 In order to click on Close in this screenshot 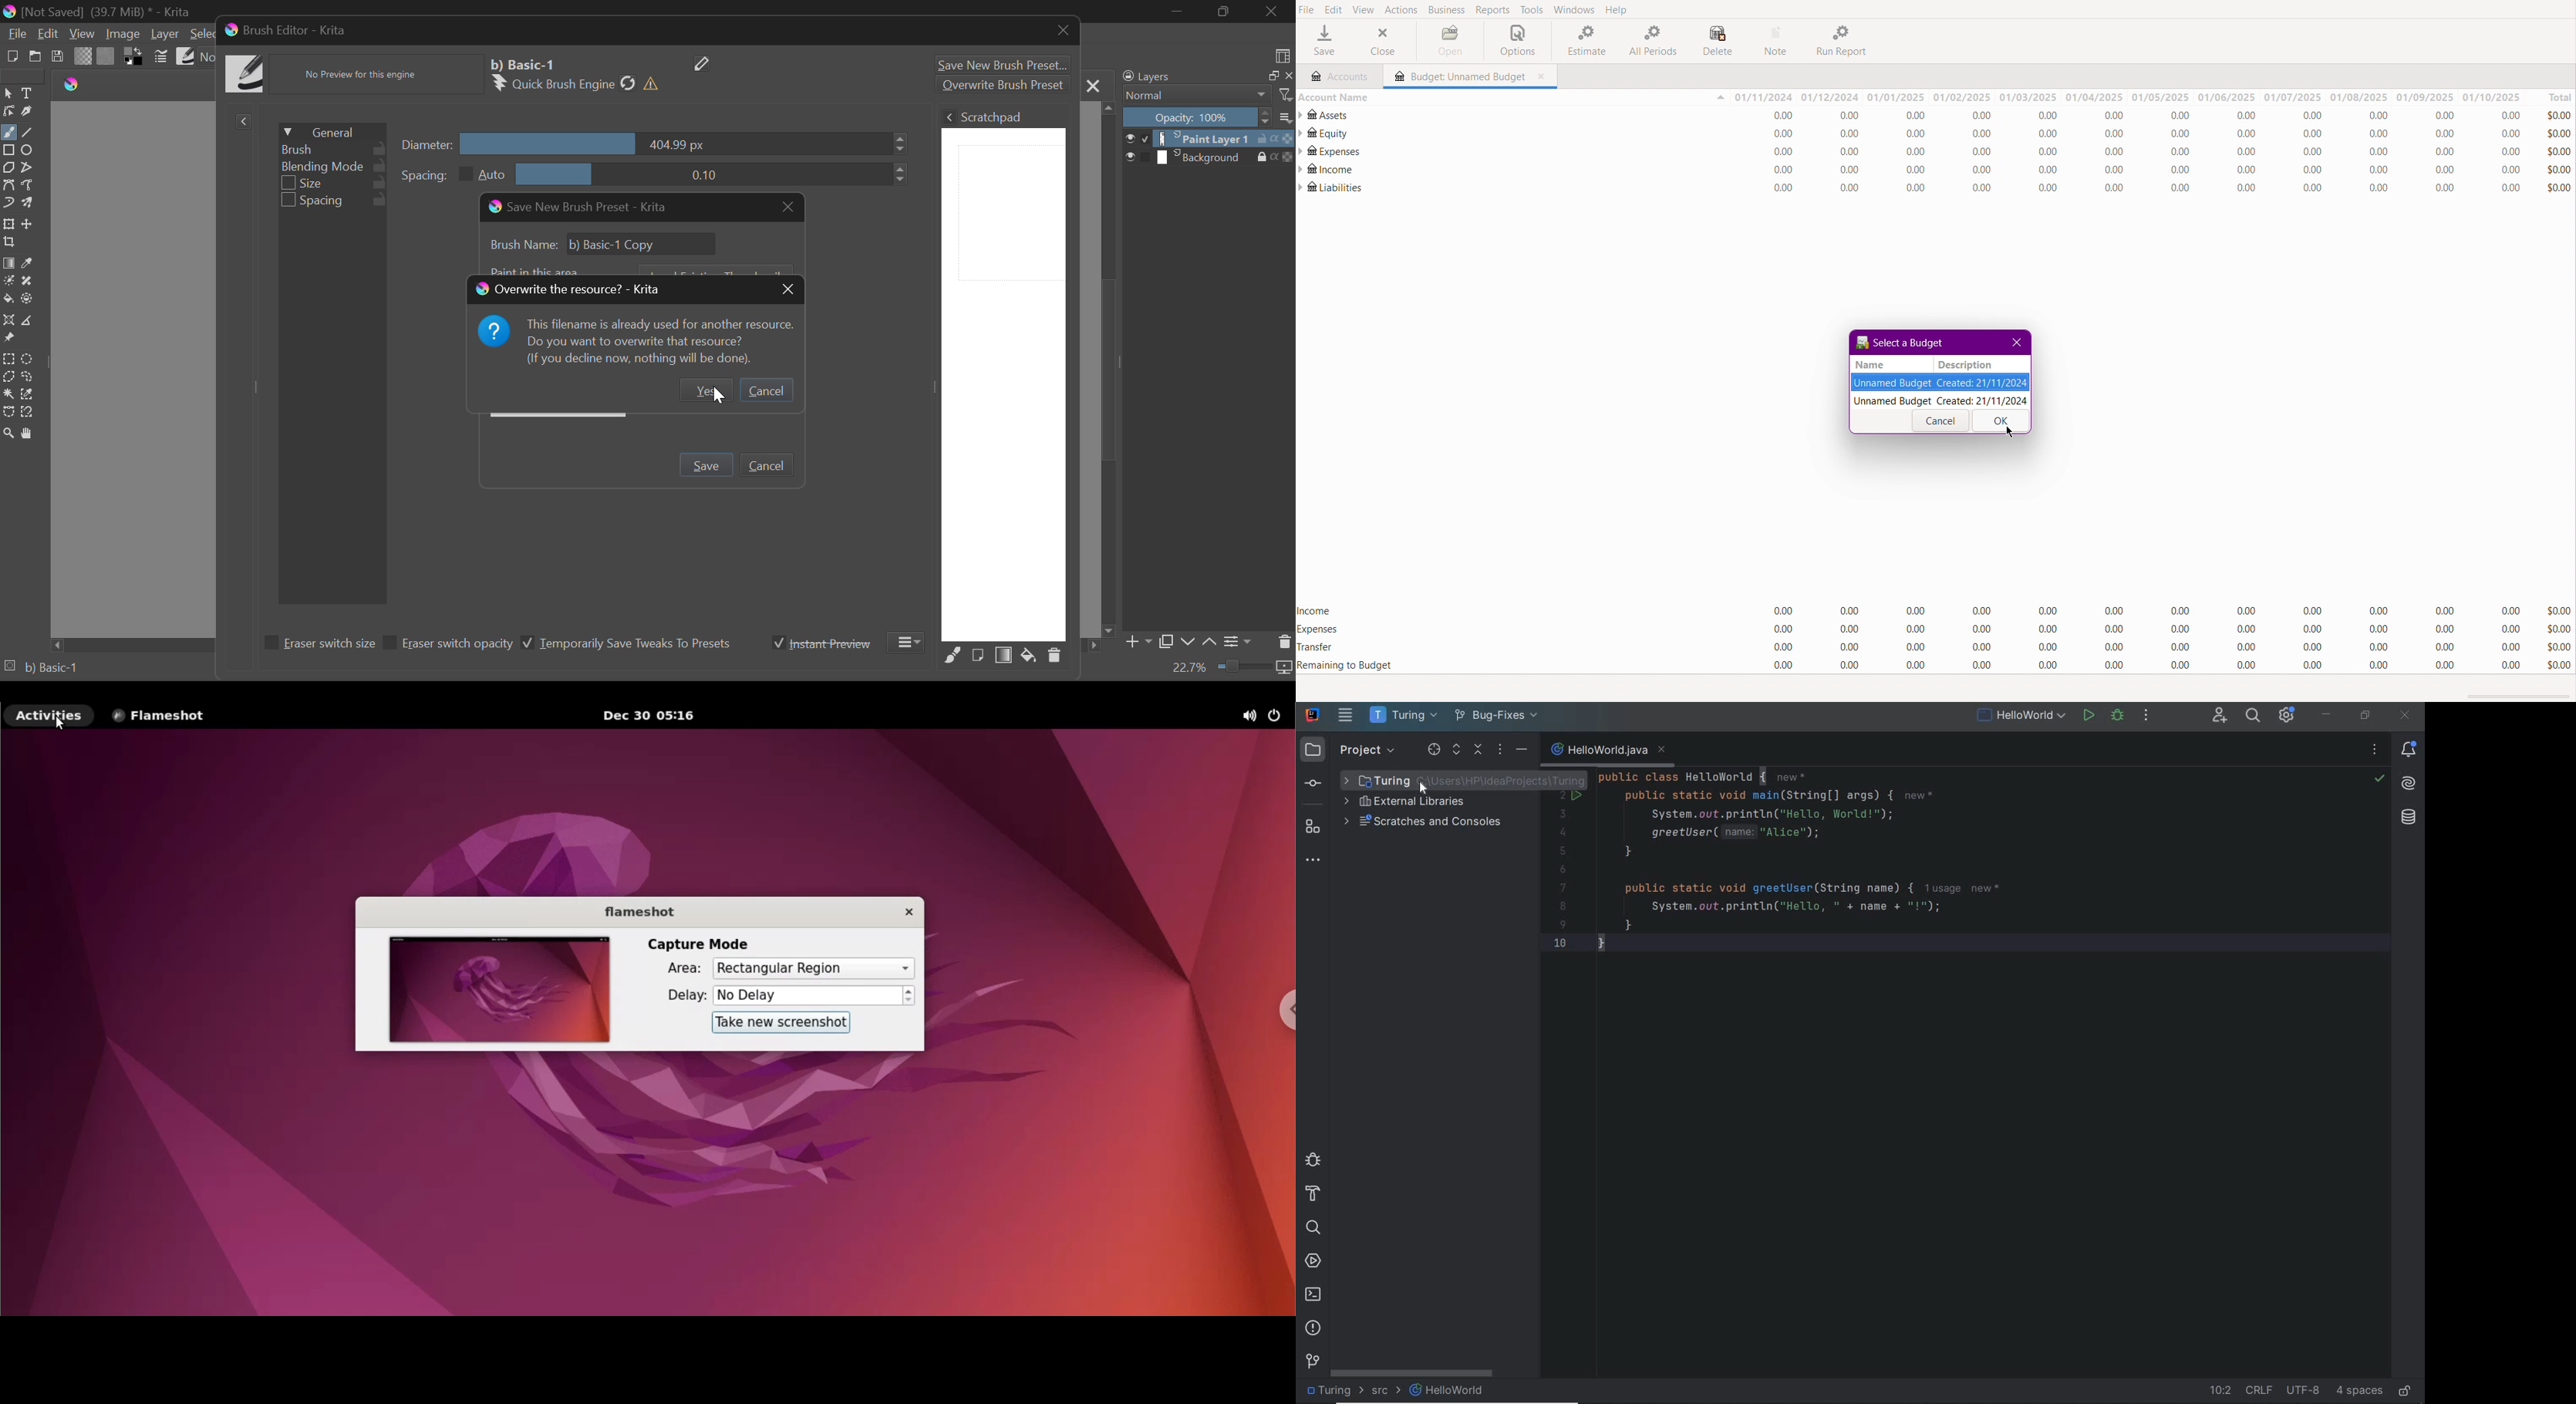, I will do `click(790, 293)`.